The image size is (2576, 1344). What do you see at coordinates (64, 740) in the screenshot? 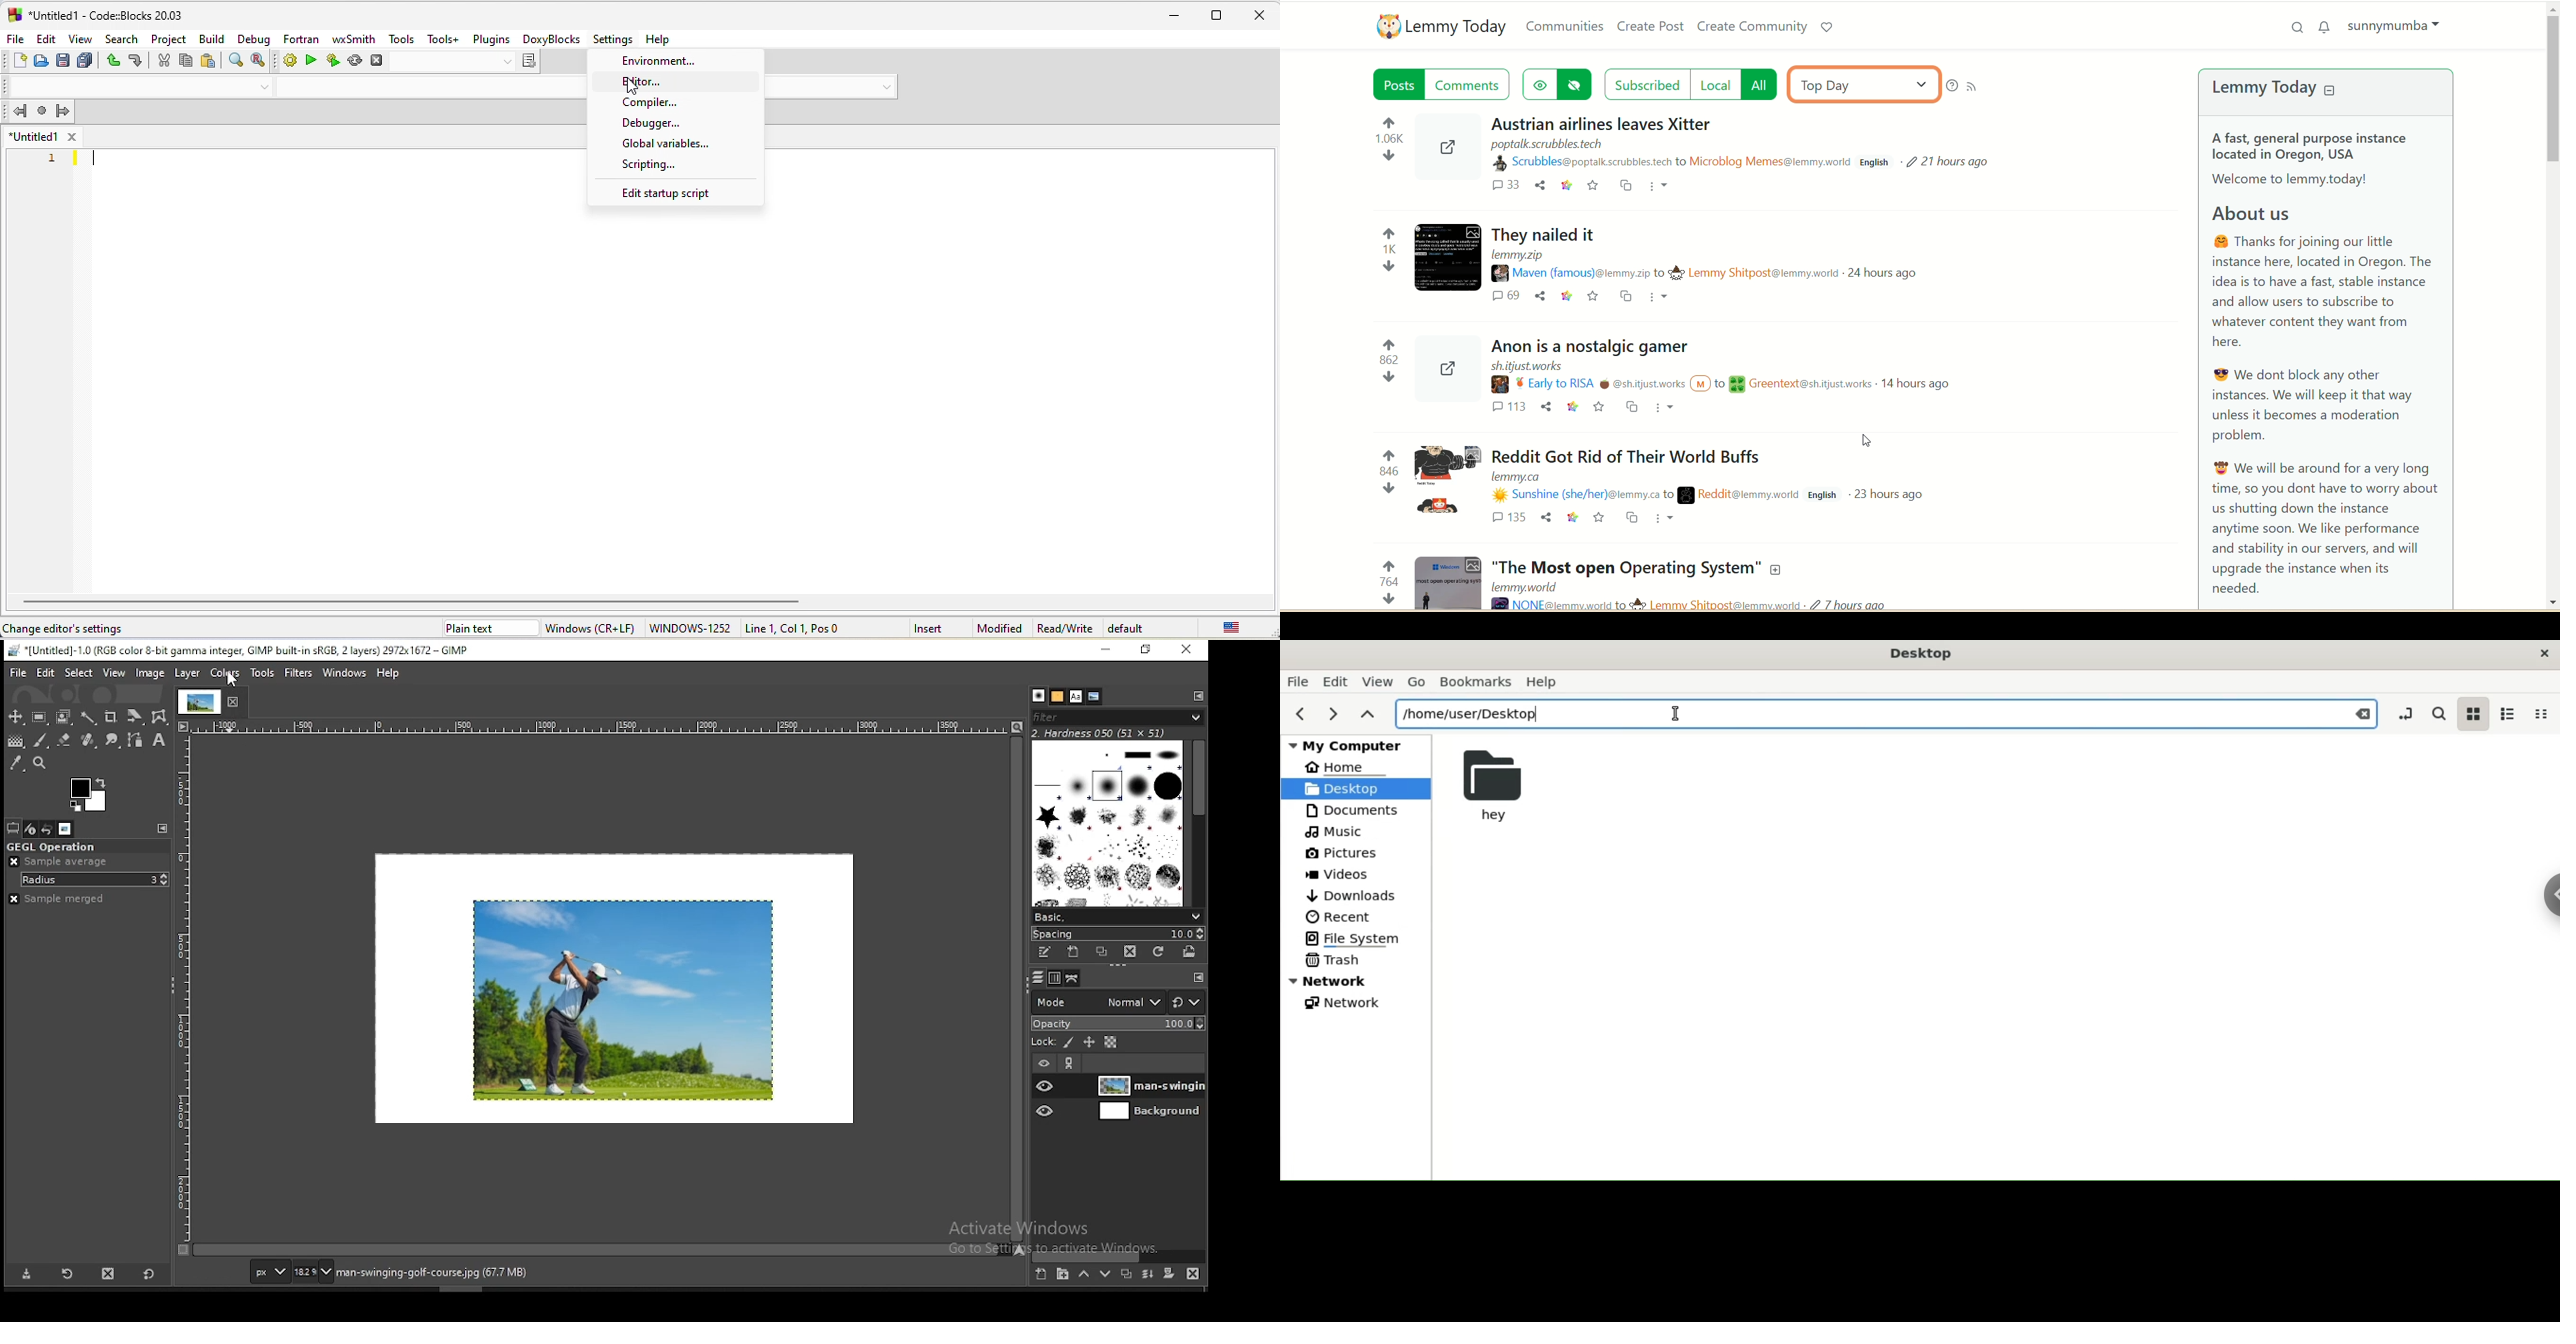
I see `eraser tool` at bounding box center [64, 740].